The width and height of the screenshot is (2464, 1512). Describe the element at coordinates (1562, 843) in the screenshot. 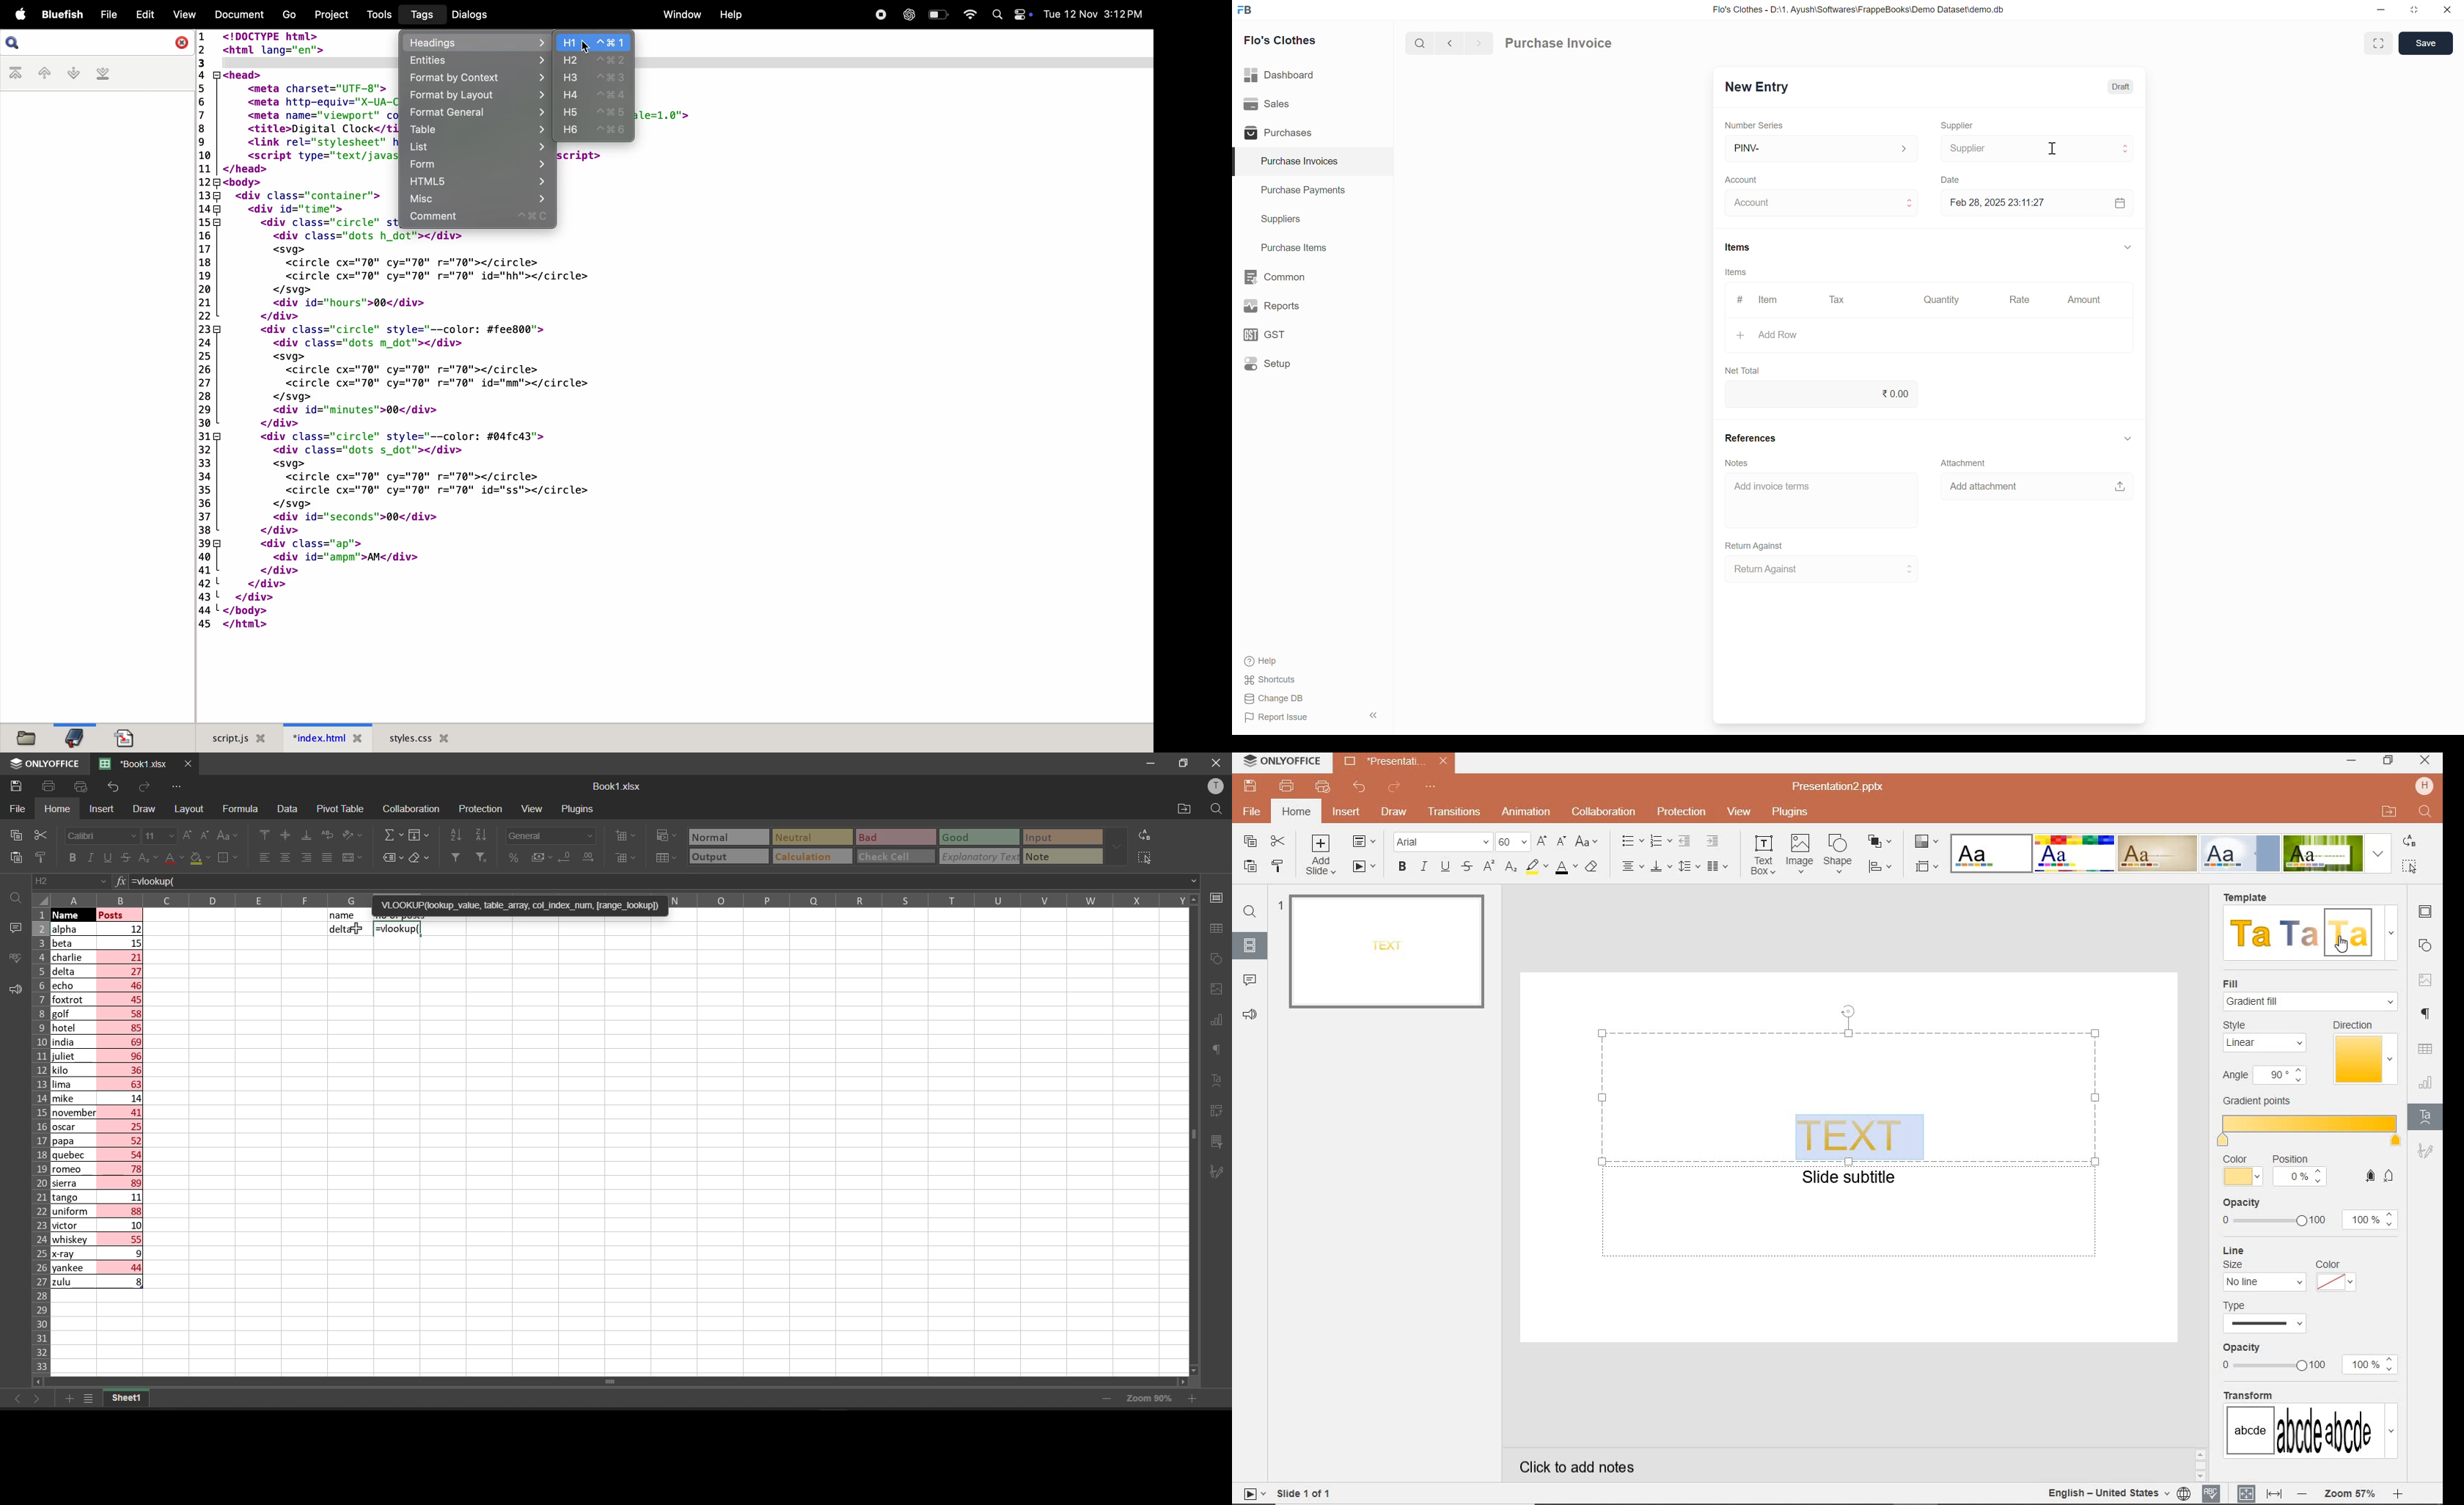

I see `DECREMENT FONT SIZE` at that location.